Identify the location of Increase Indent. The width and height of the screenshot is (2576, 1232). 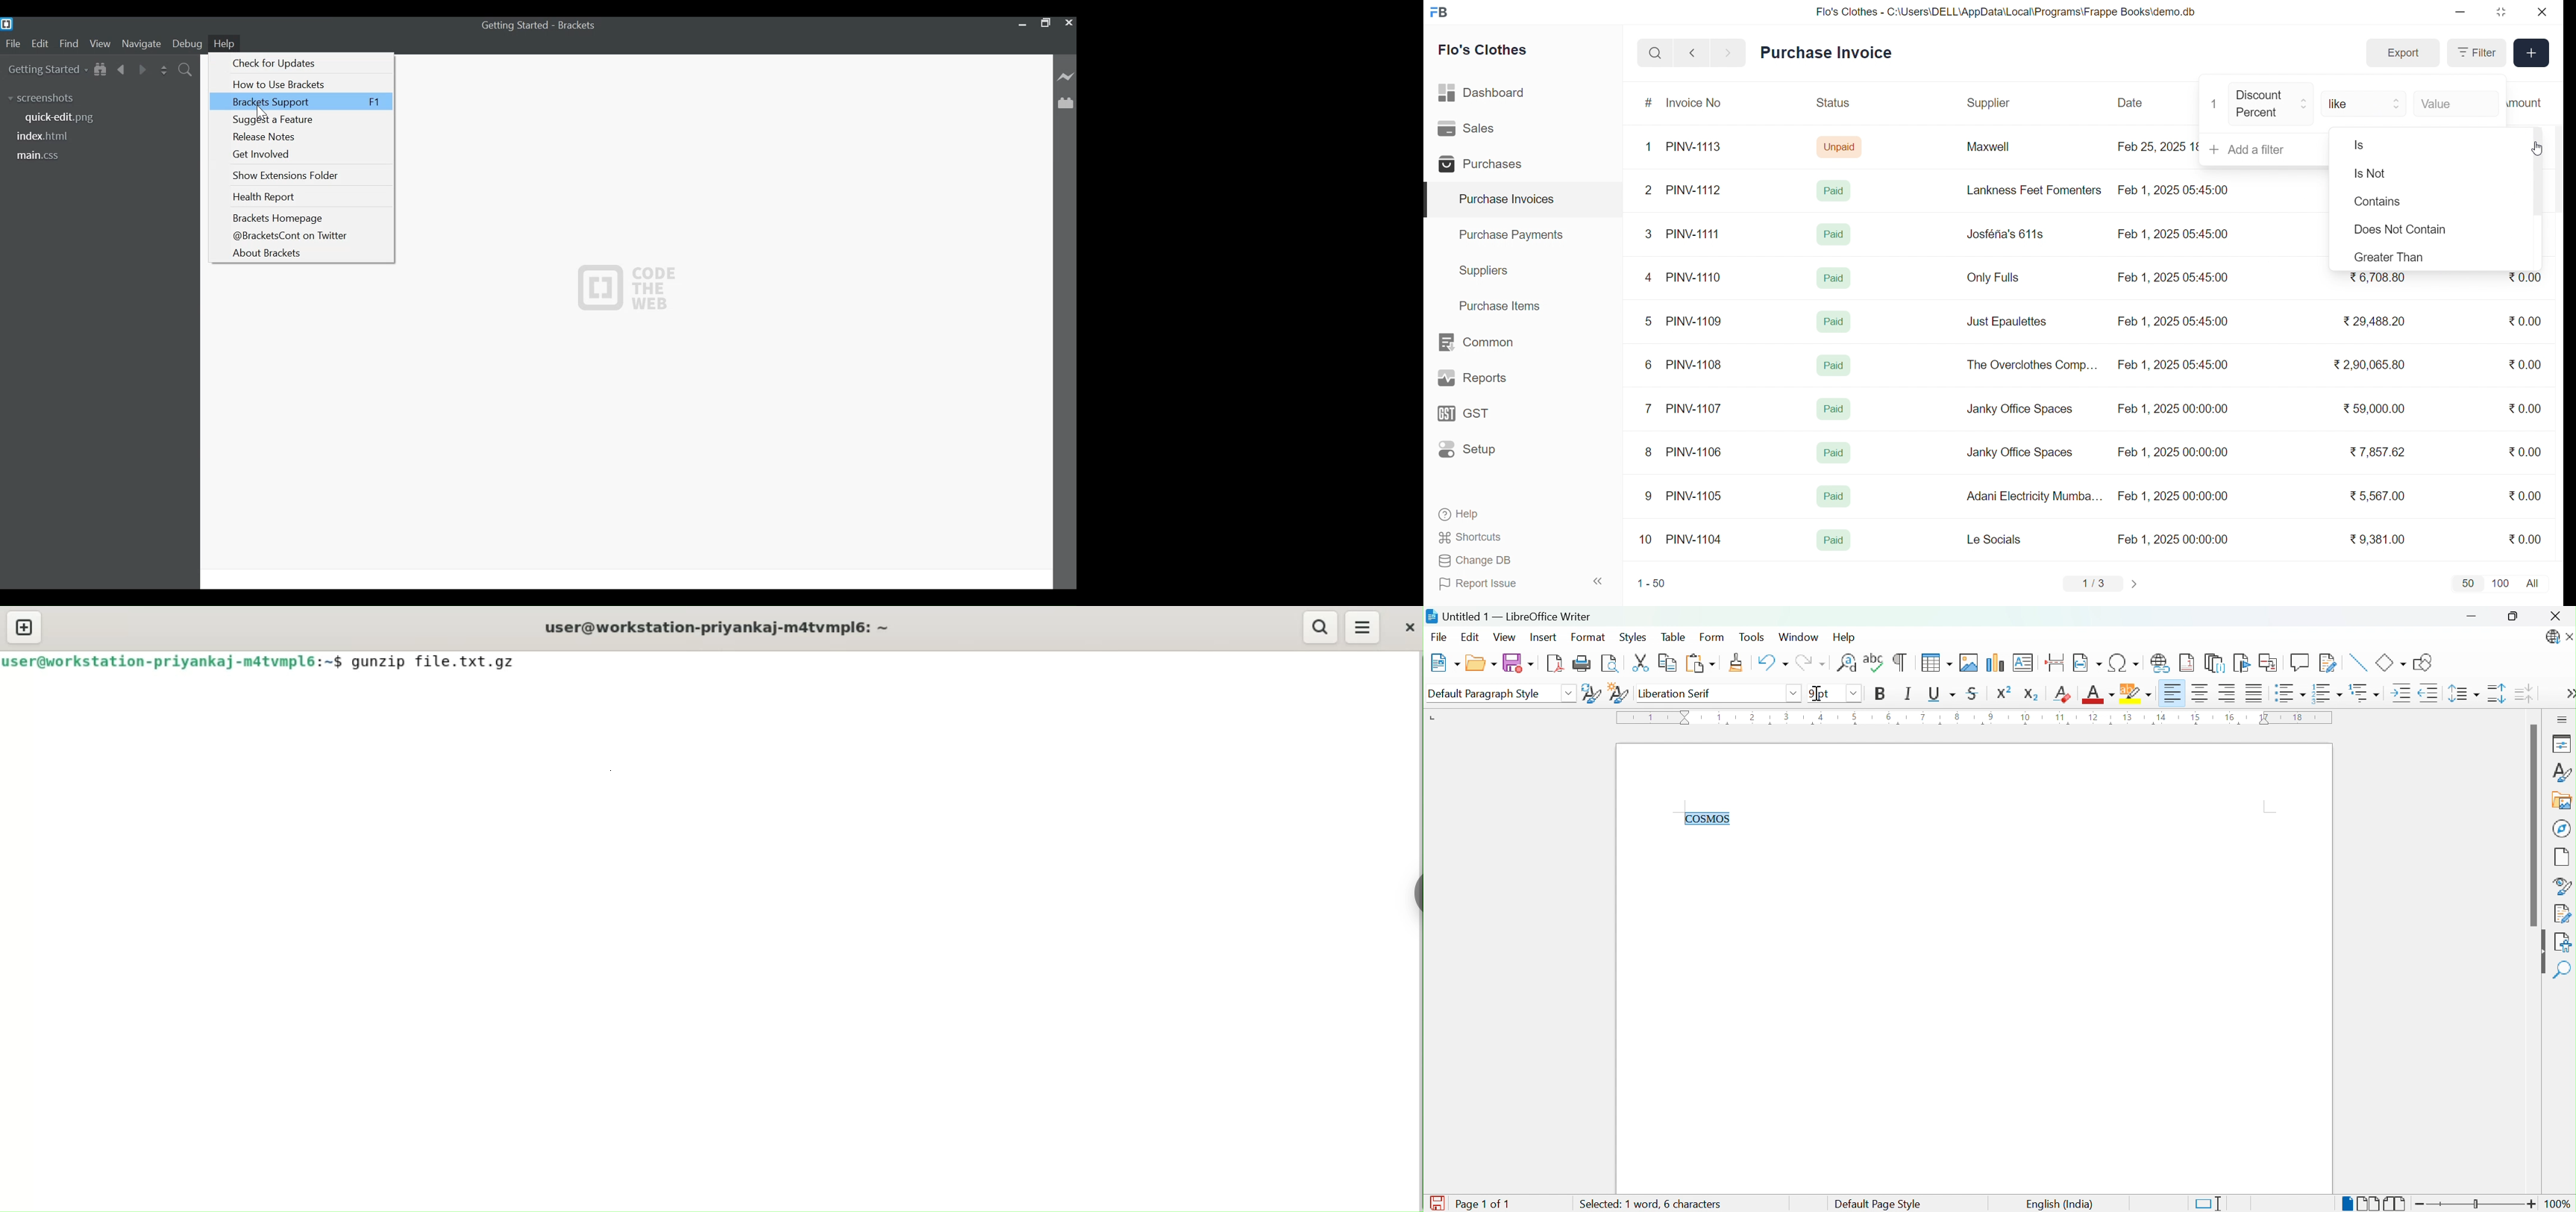
(2399, 693).